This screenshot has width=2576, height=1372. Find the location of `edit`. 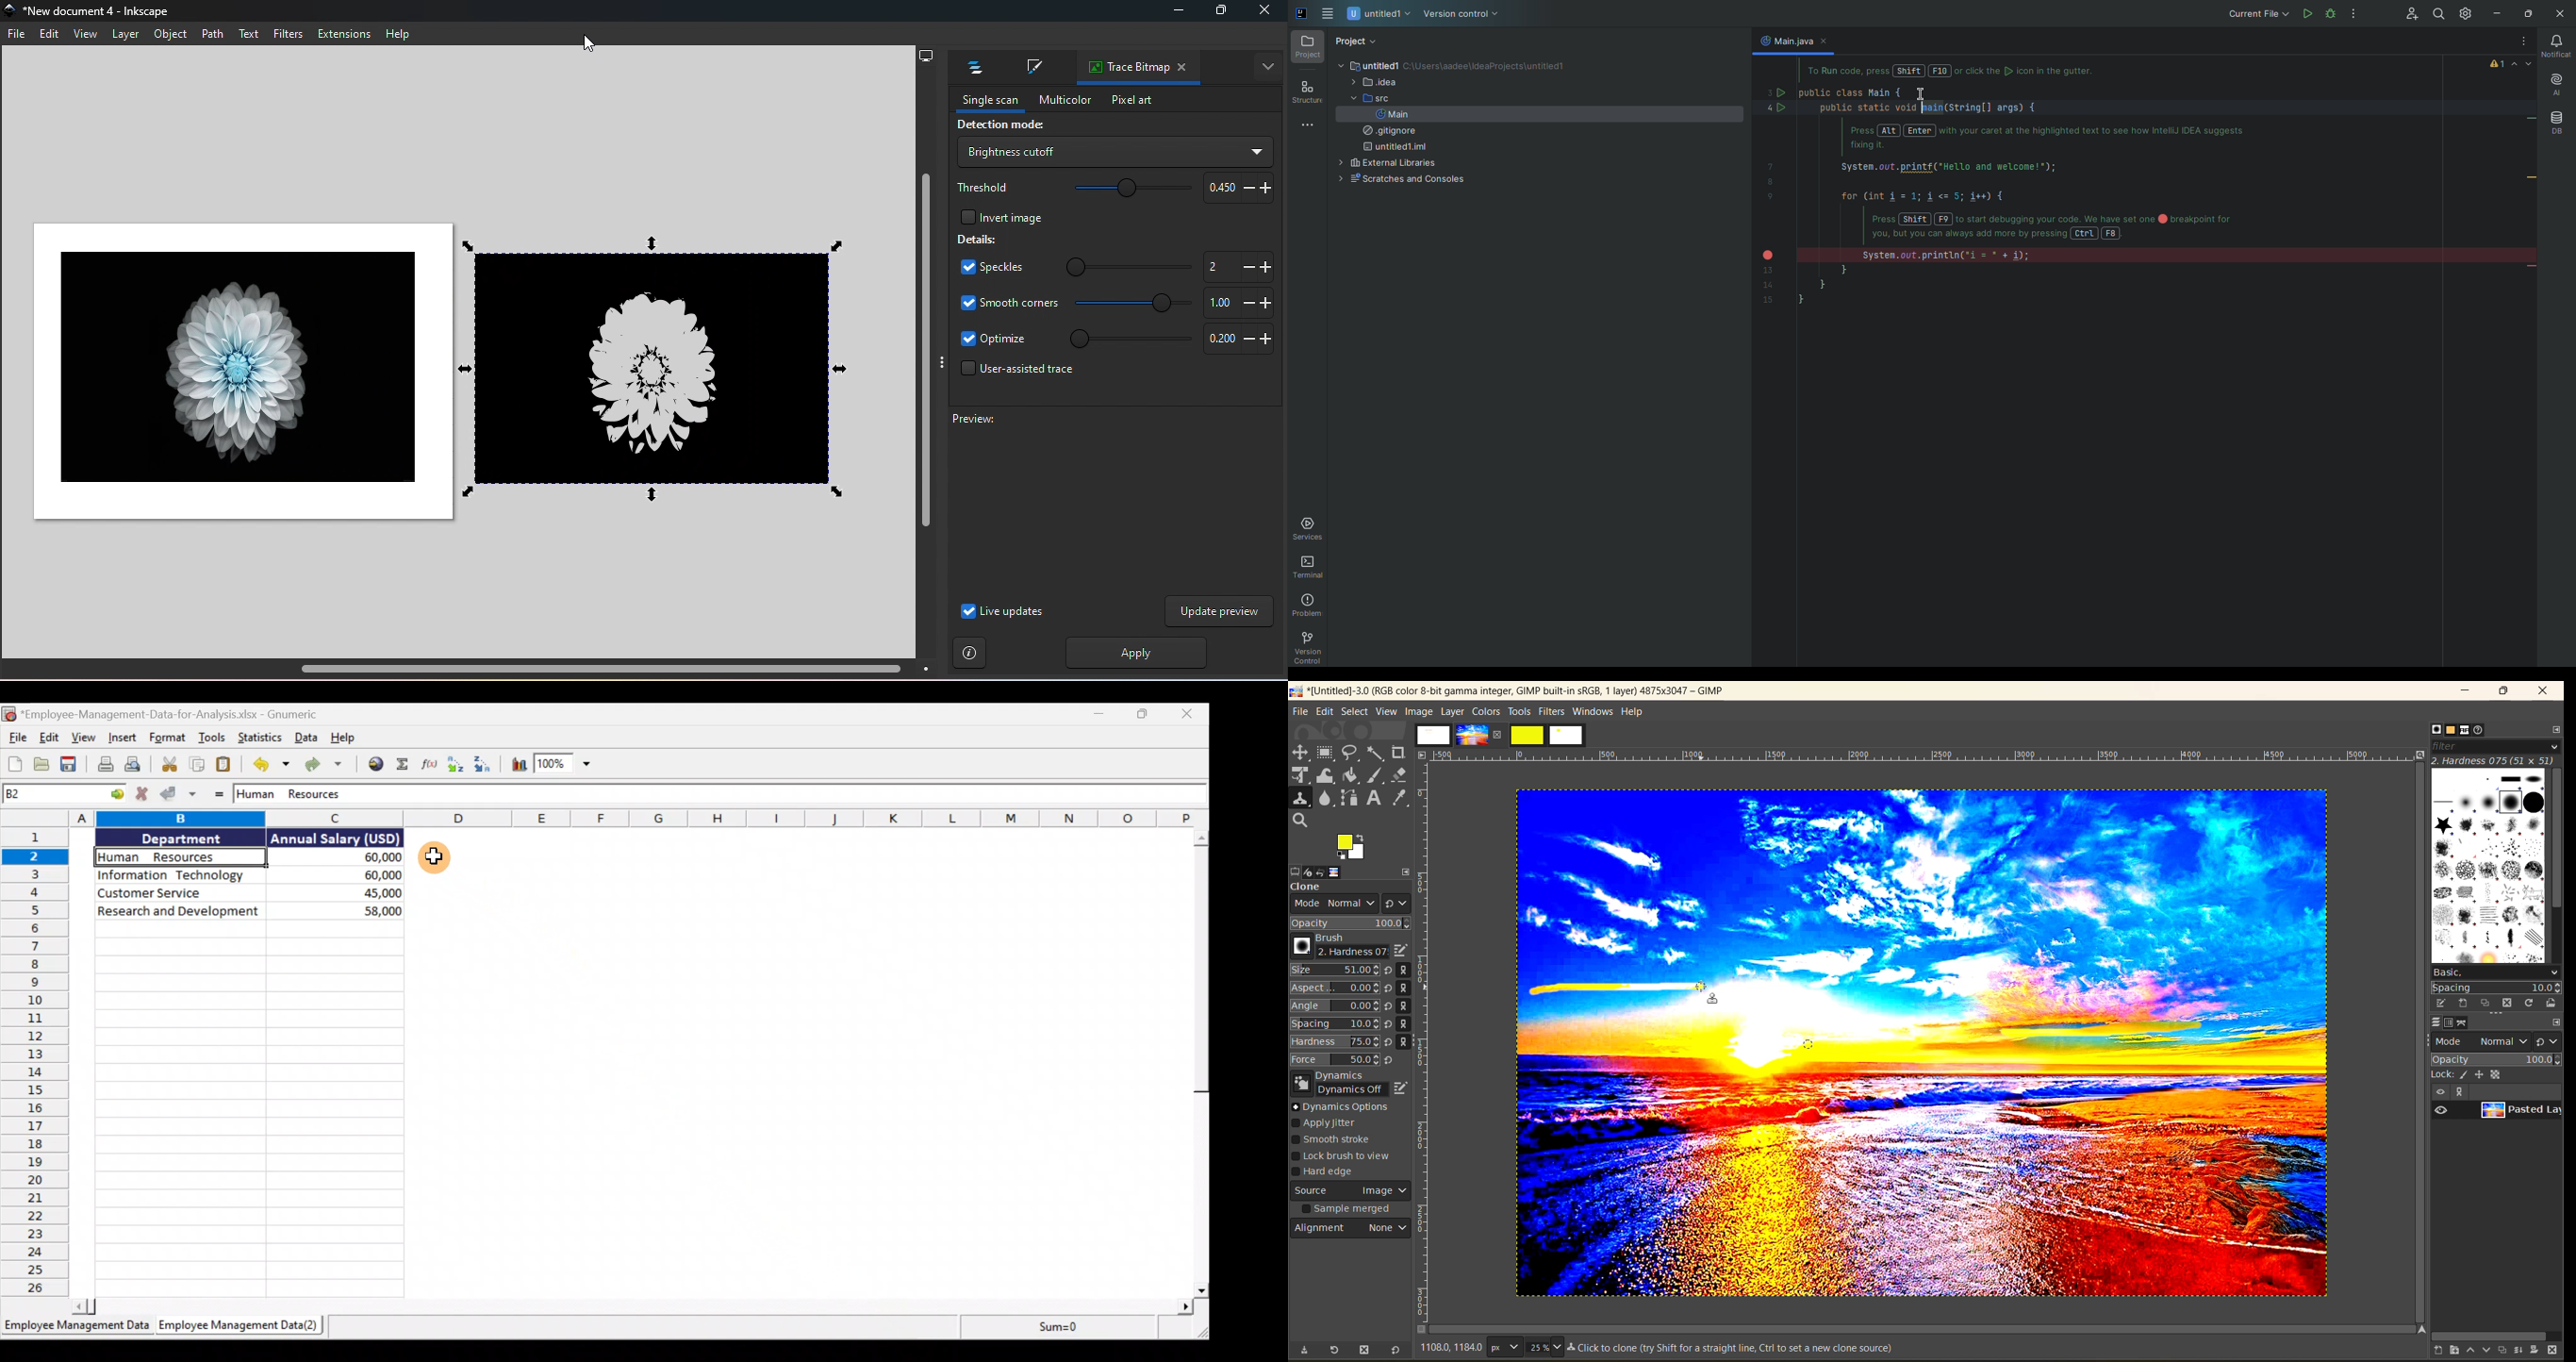

edit is located at coordinates (1325, 711).